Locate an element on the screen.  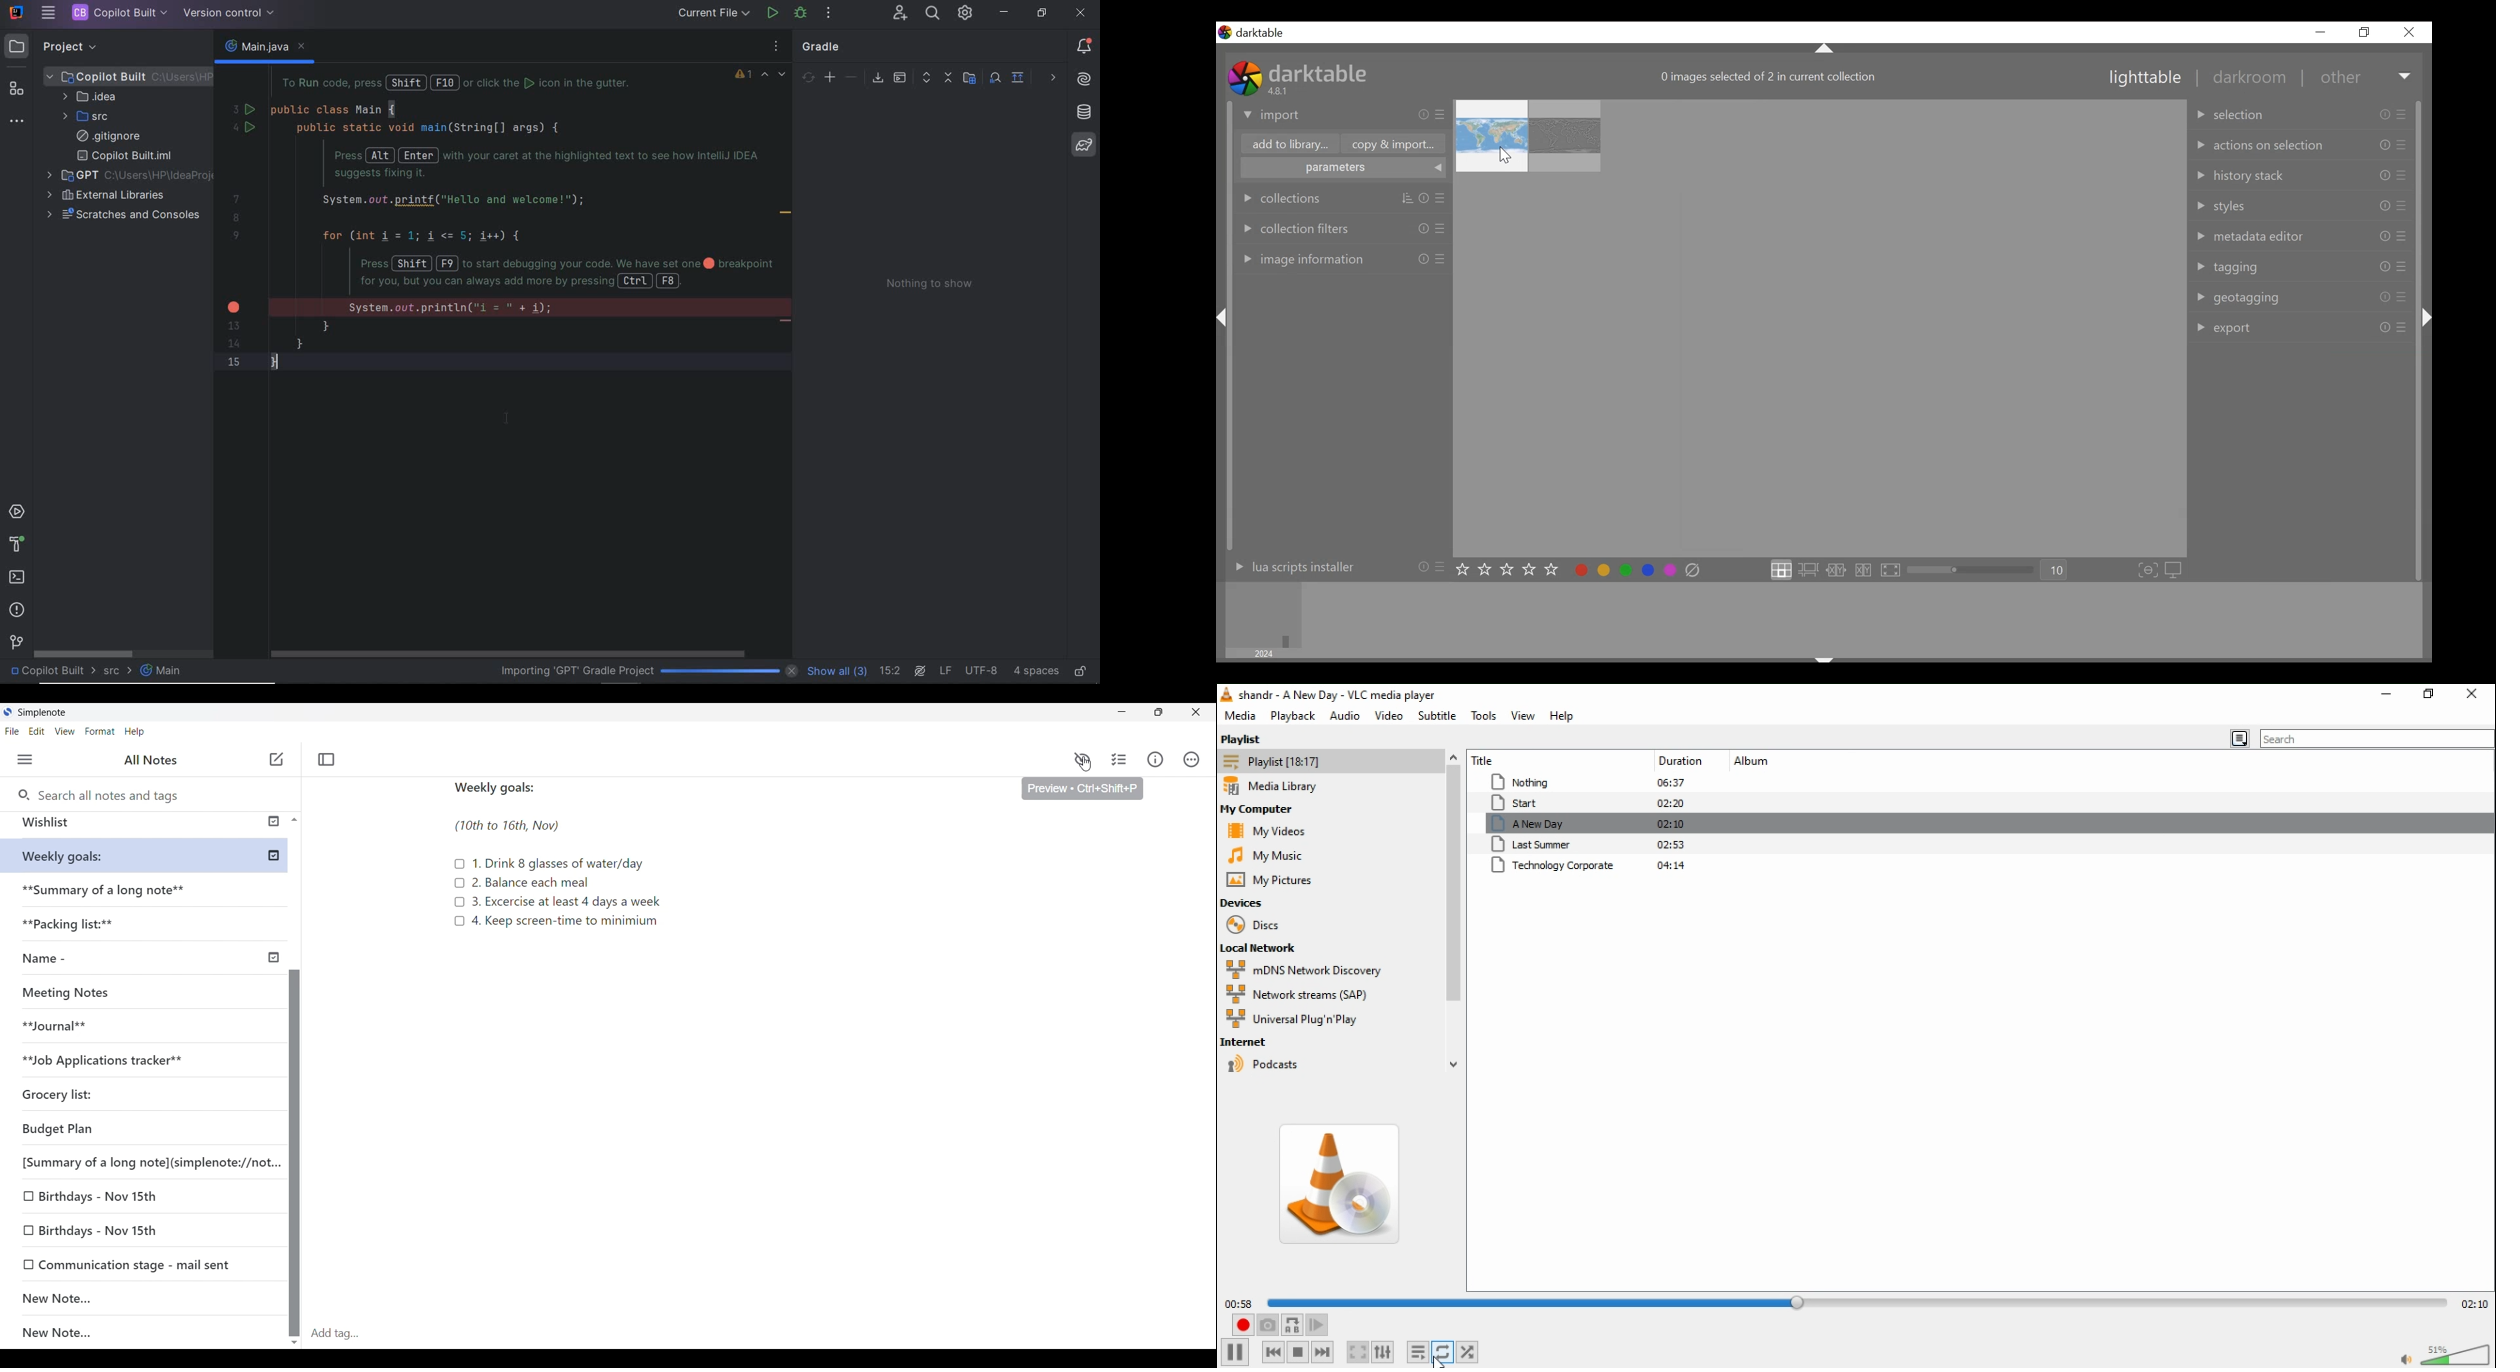
darkroom is located at coordinates (2248, 79).